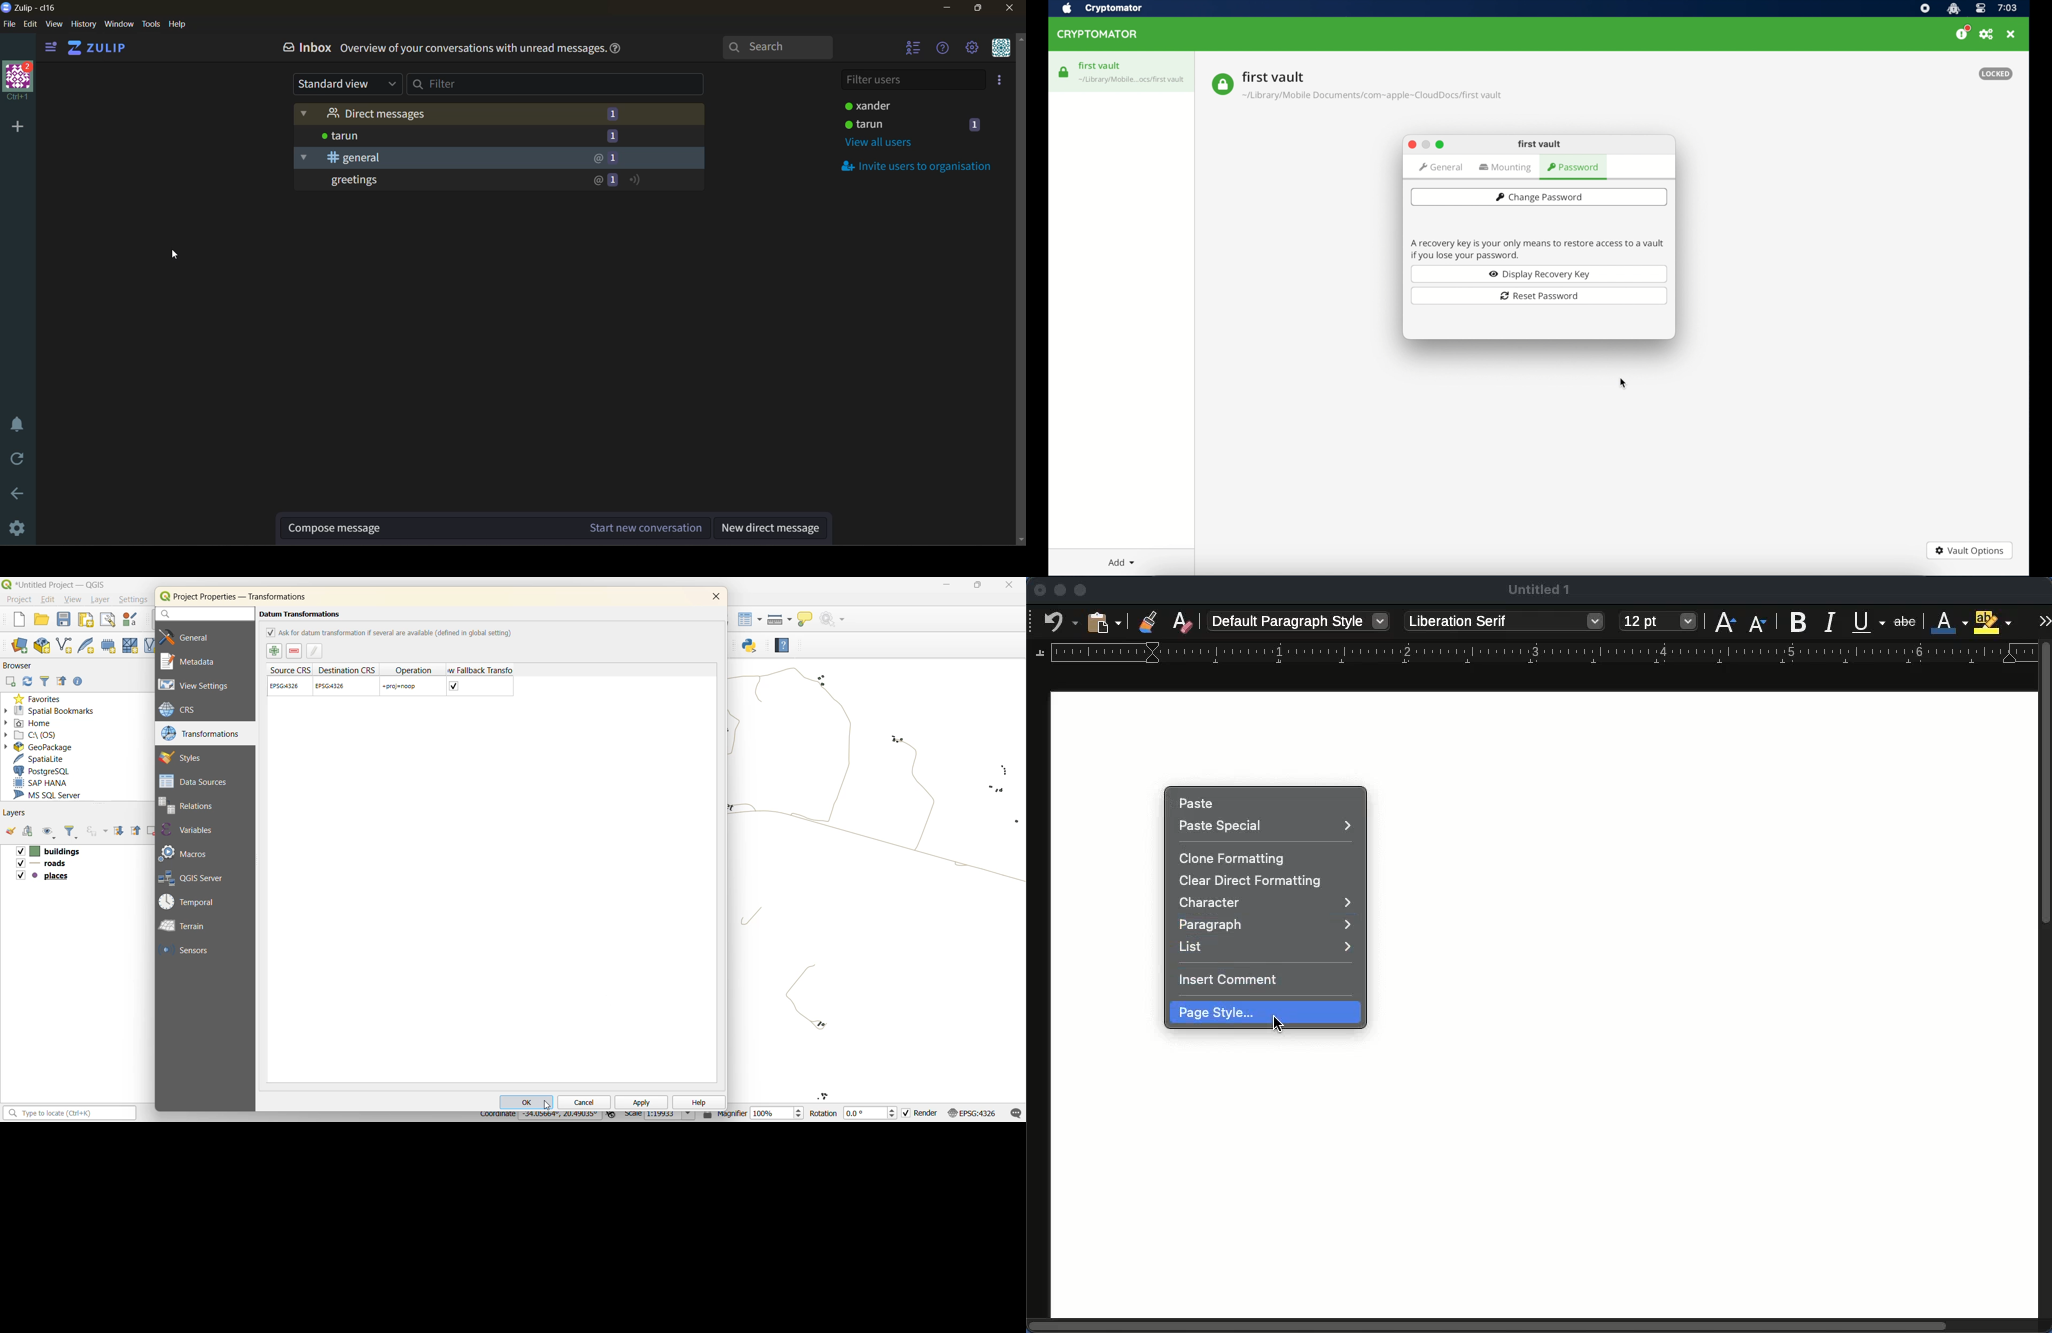  Describe the element at coordinates (1868, 619) in the screenshot. I see `underline` at that location.